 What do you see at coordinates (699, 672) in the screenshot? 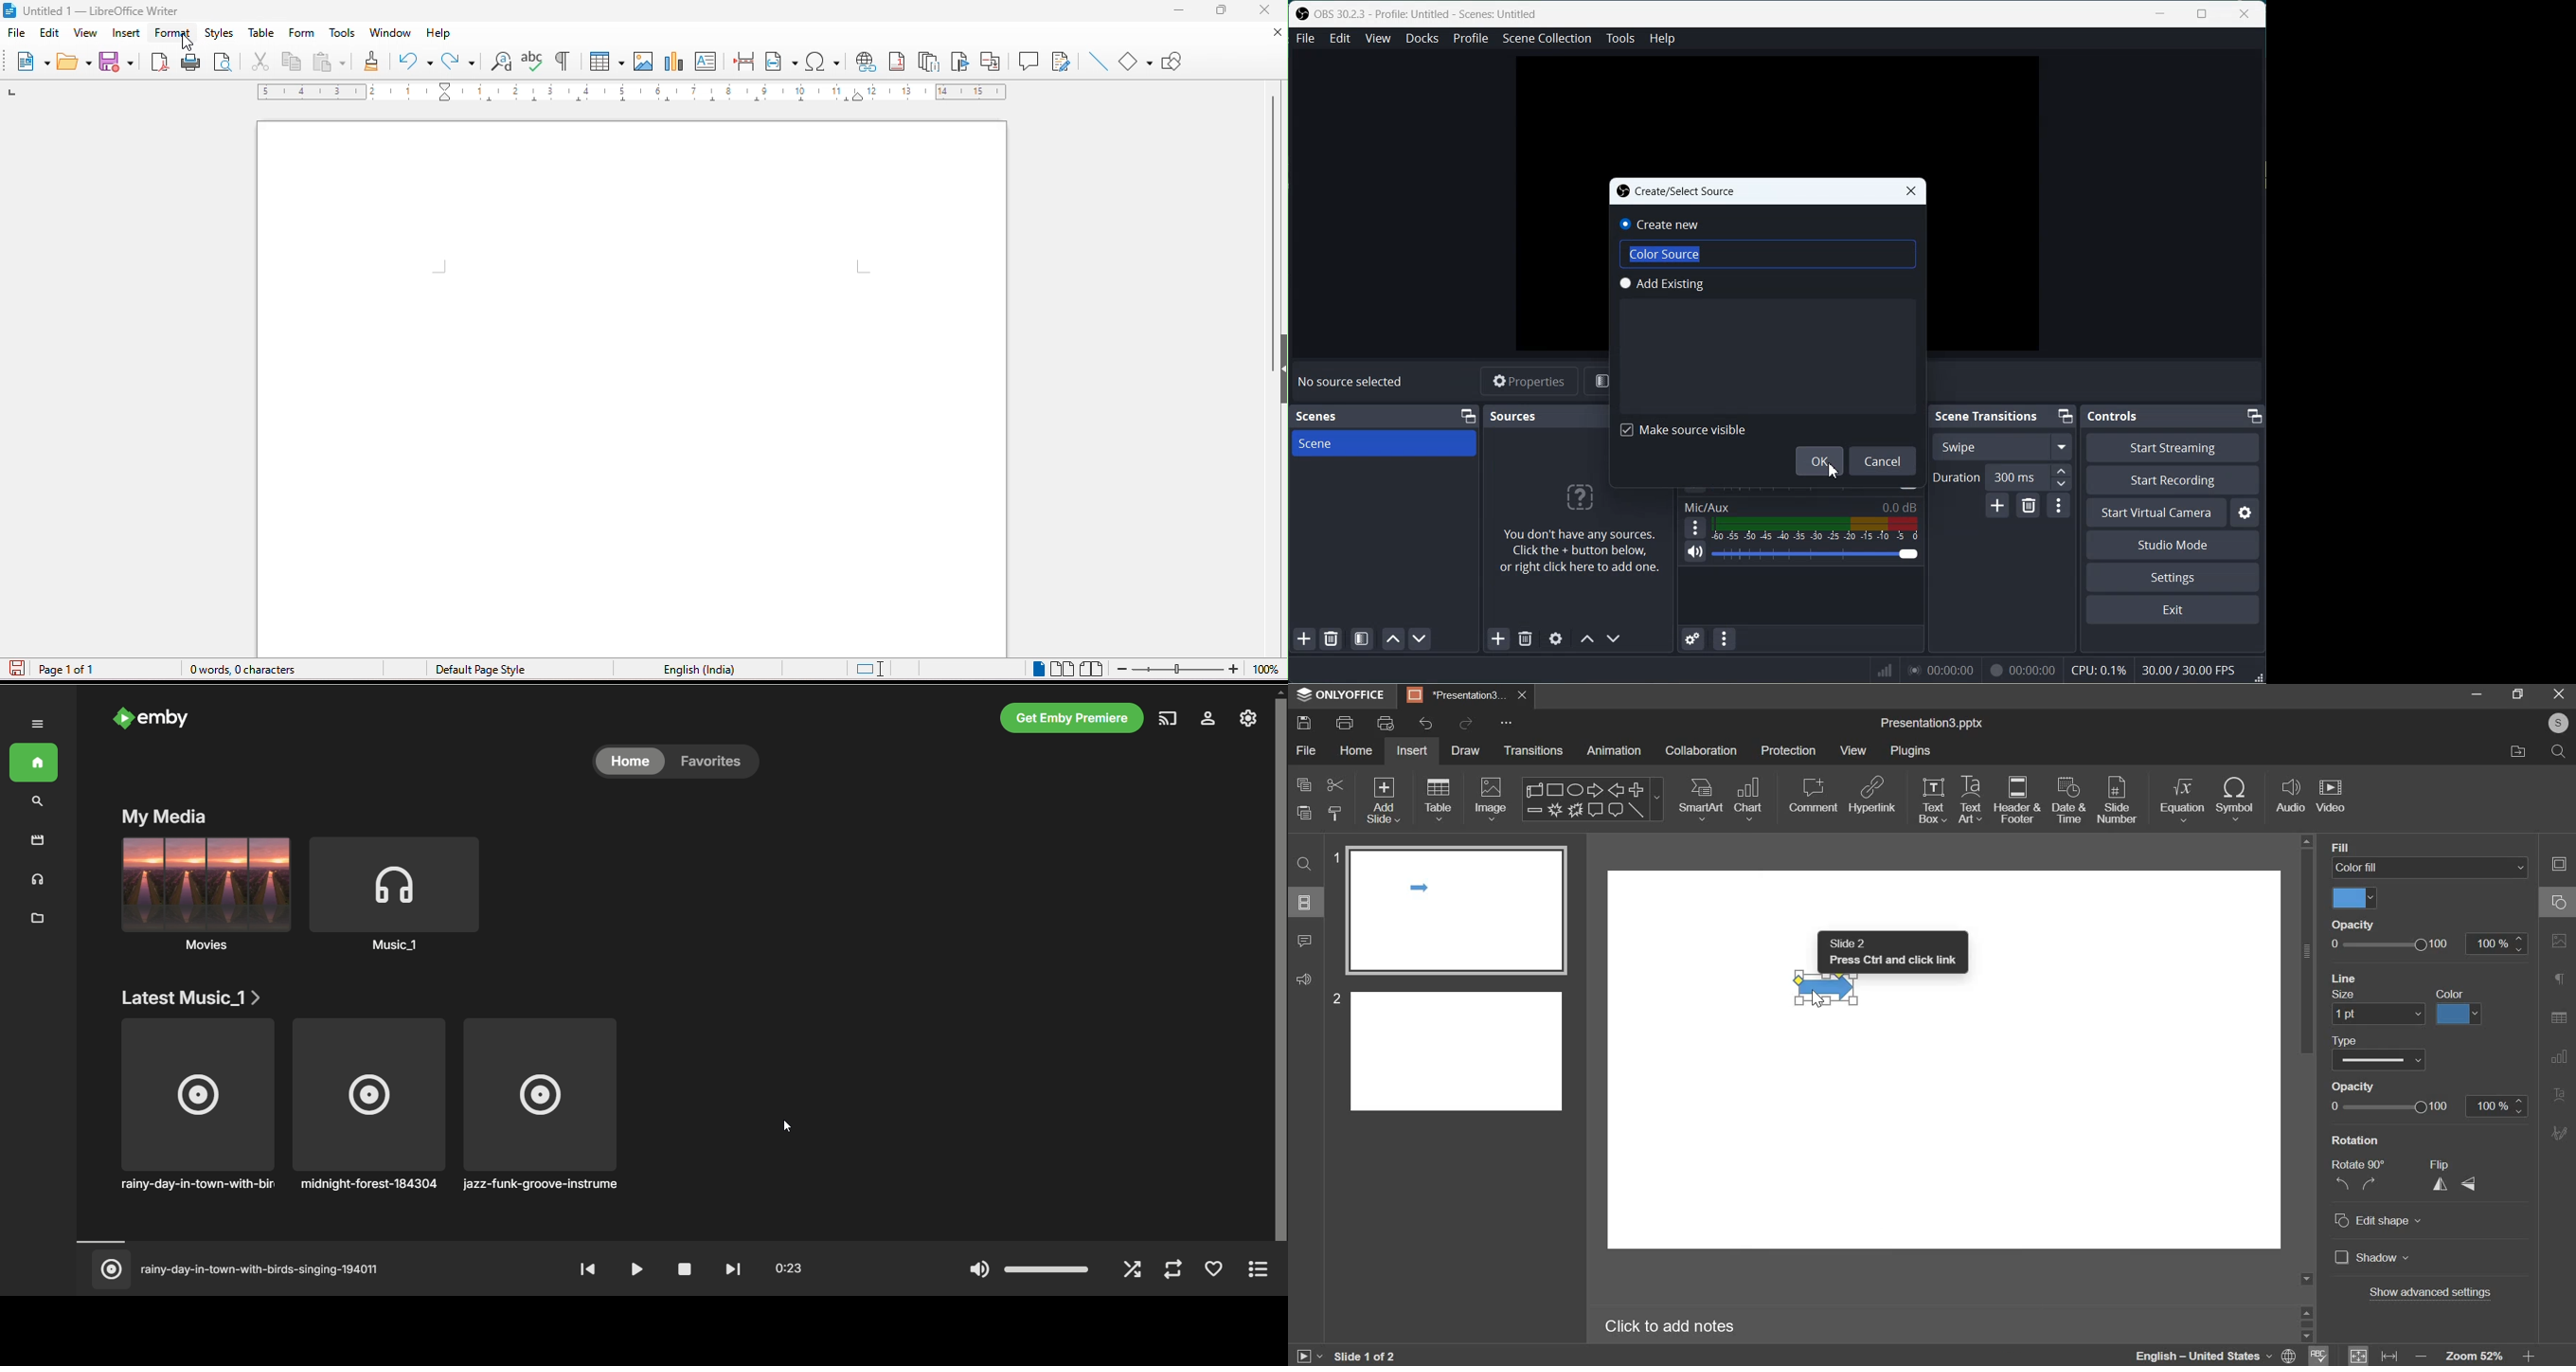
I see `text language` at bounding box center [699, 672].